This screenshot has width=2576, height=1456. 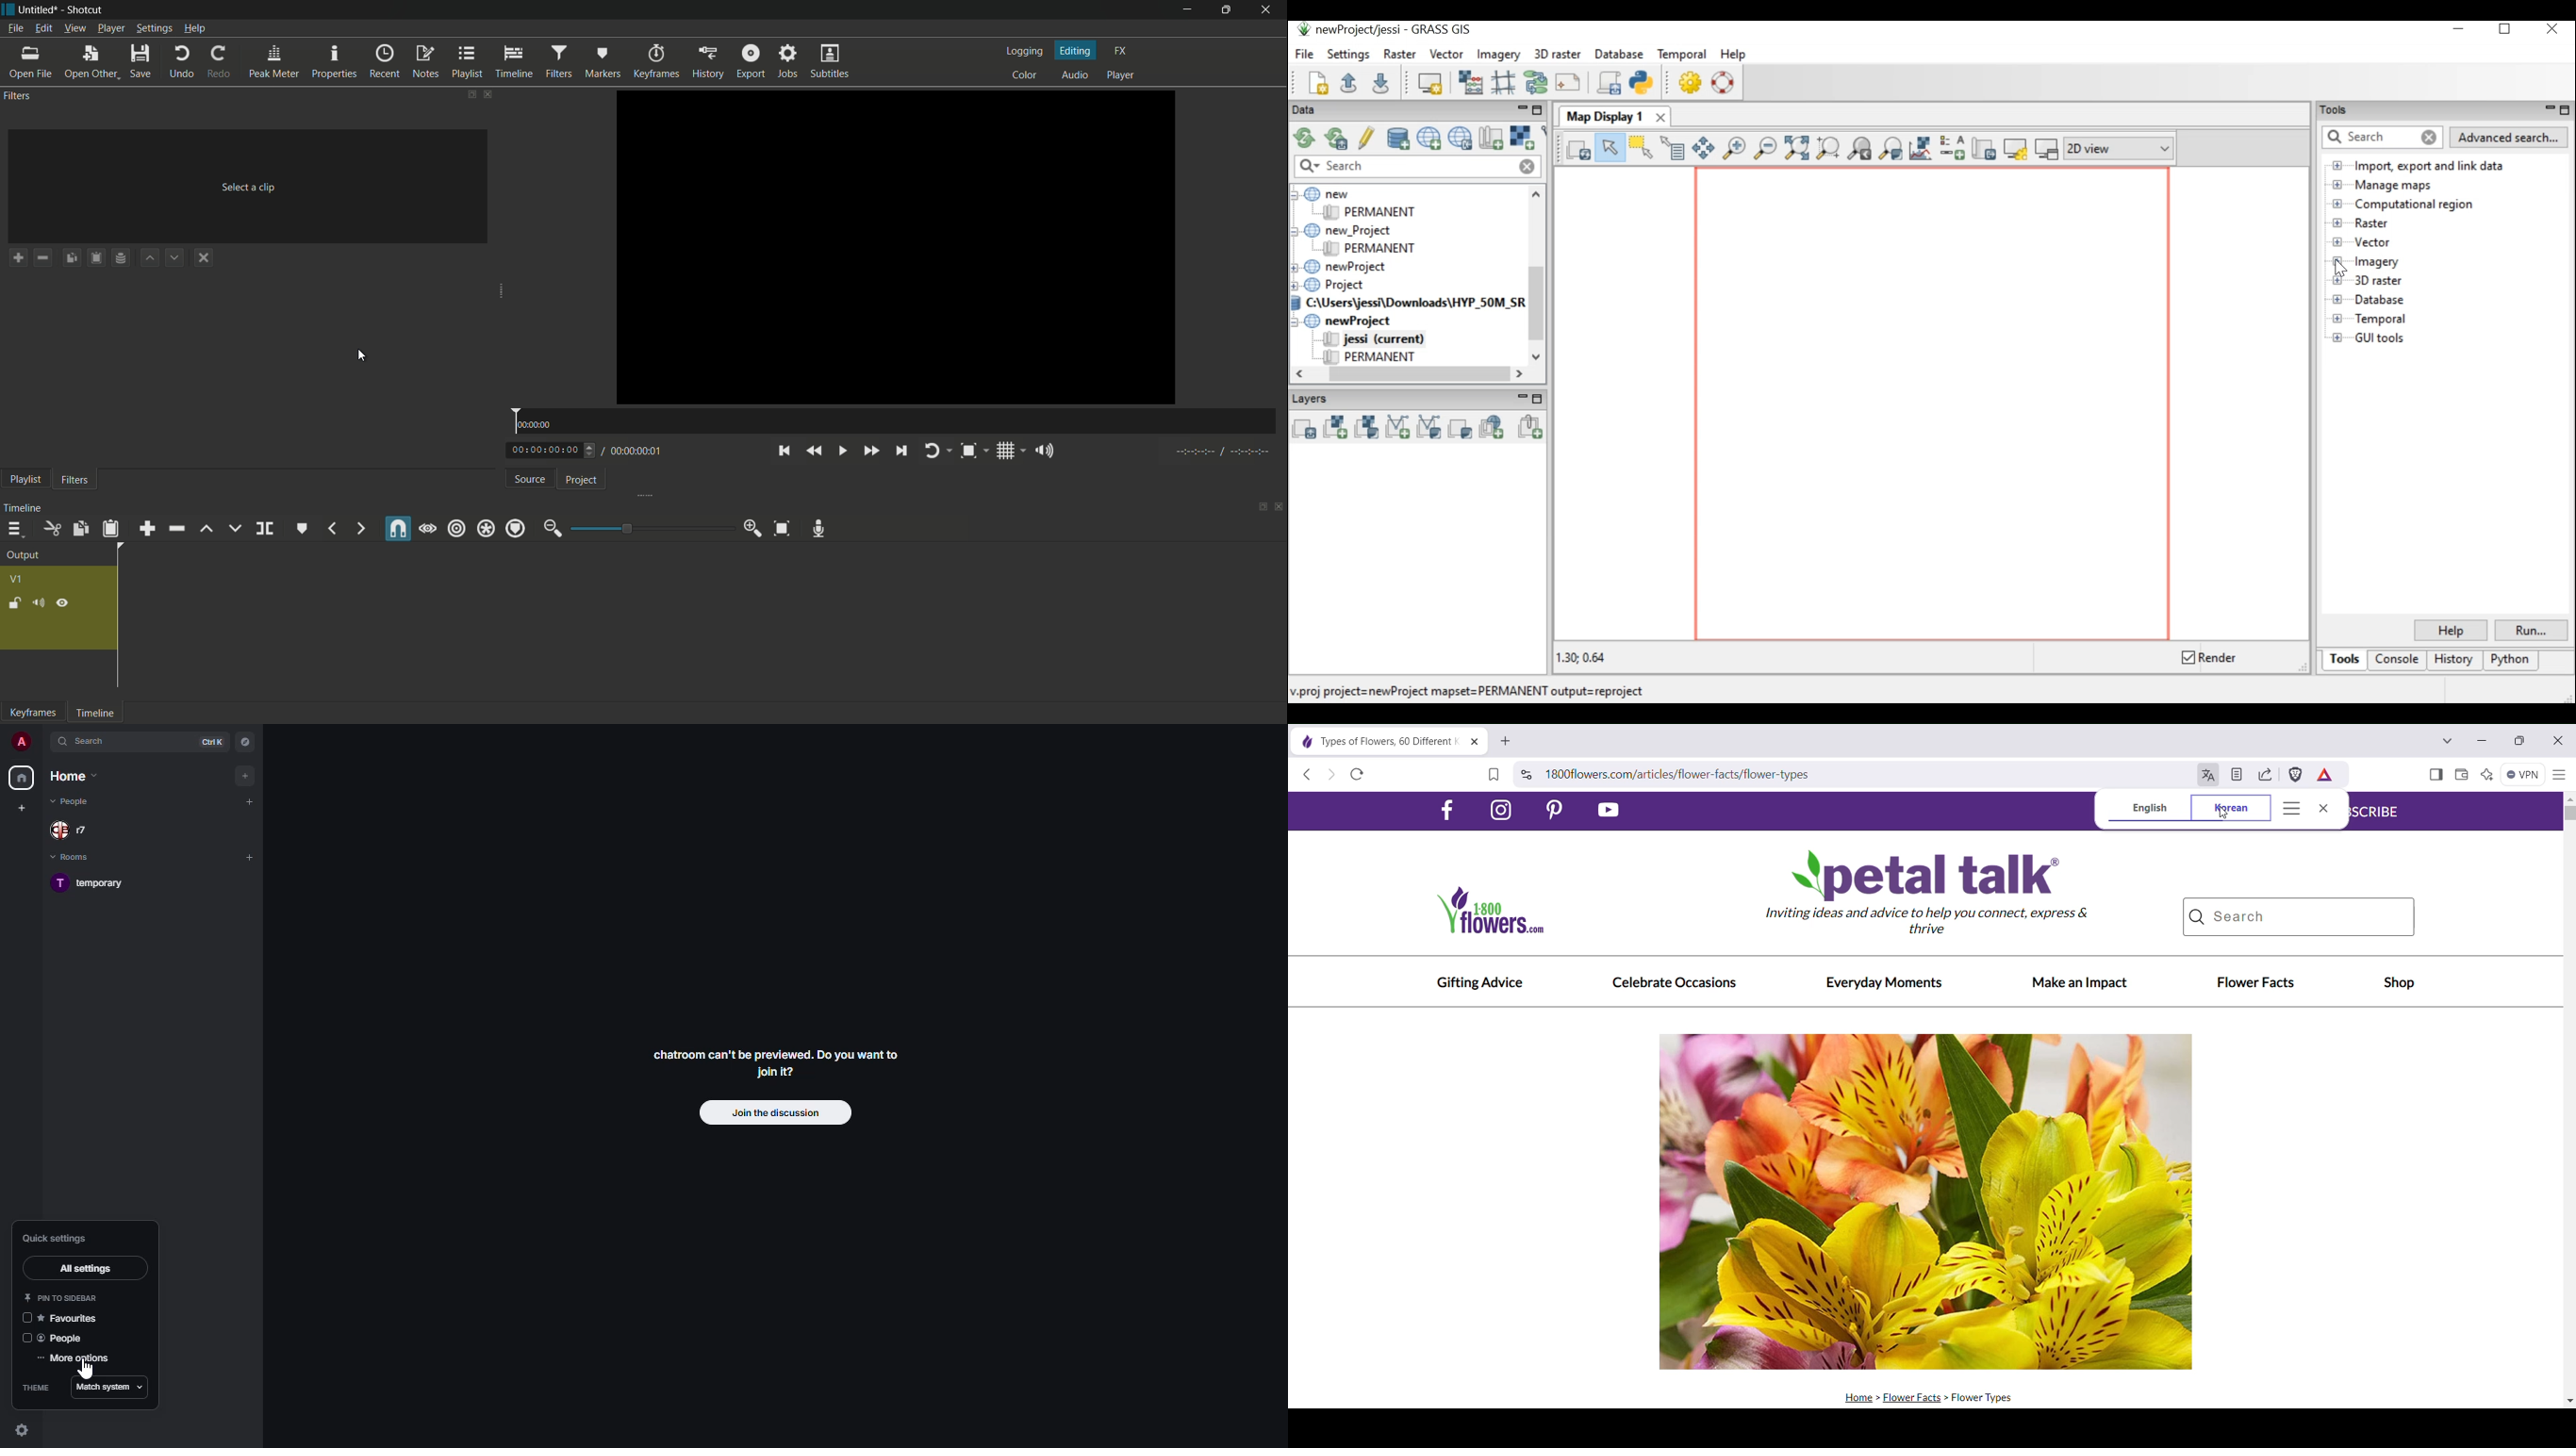 I want to click on navigator, so click(x=243, y=741).